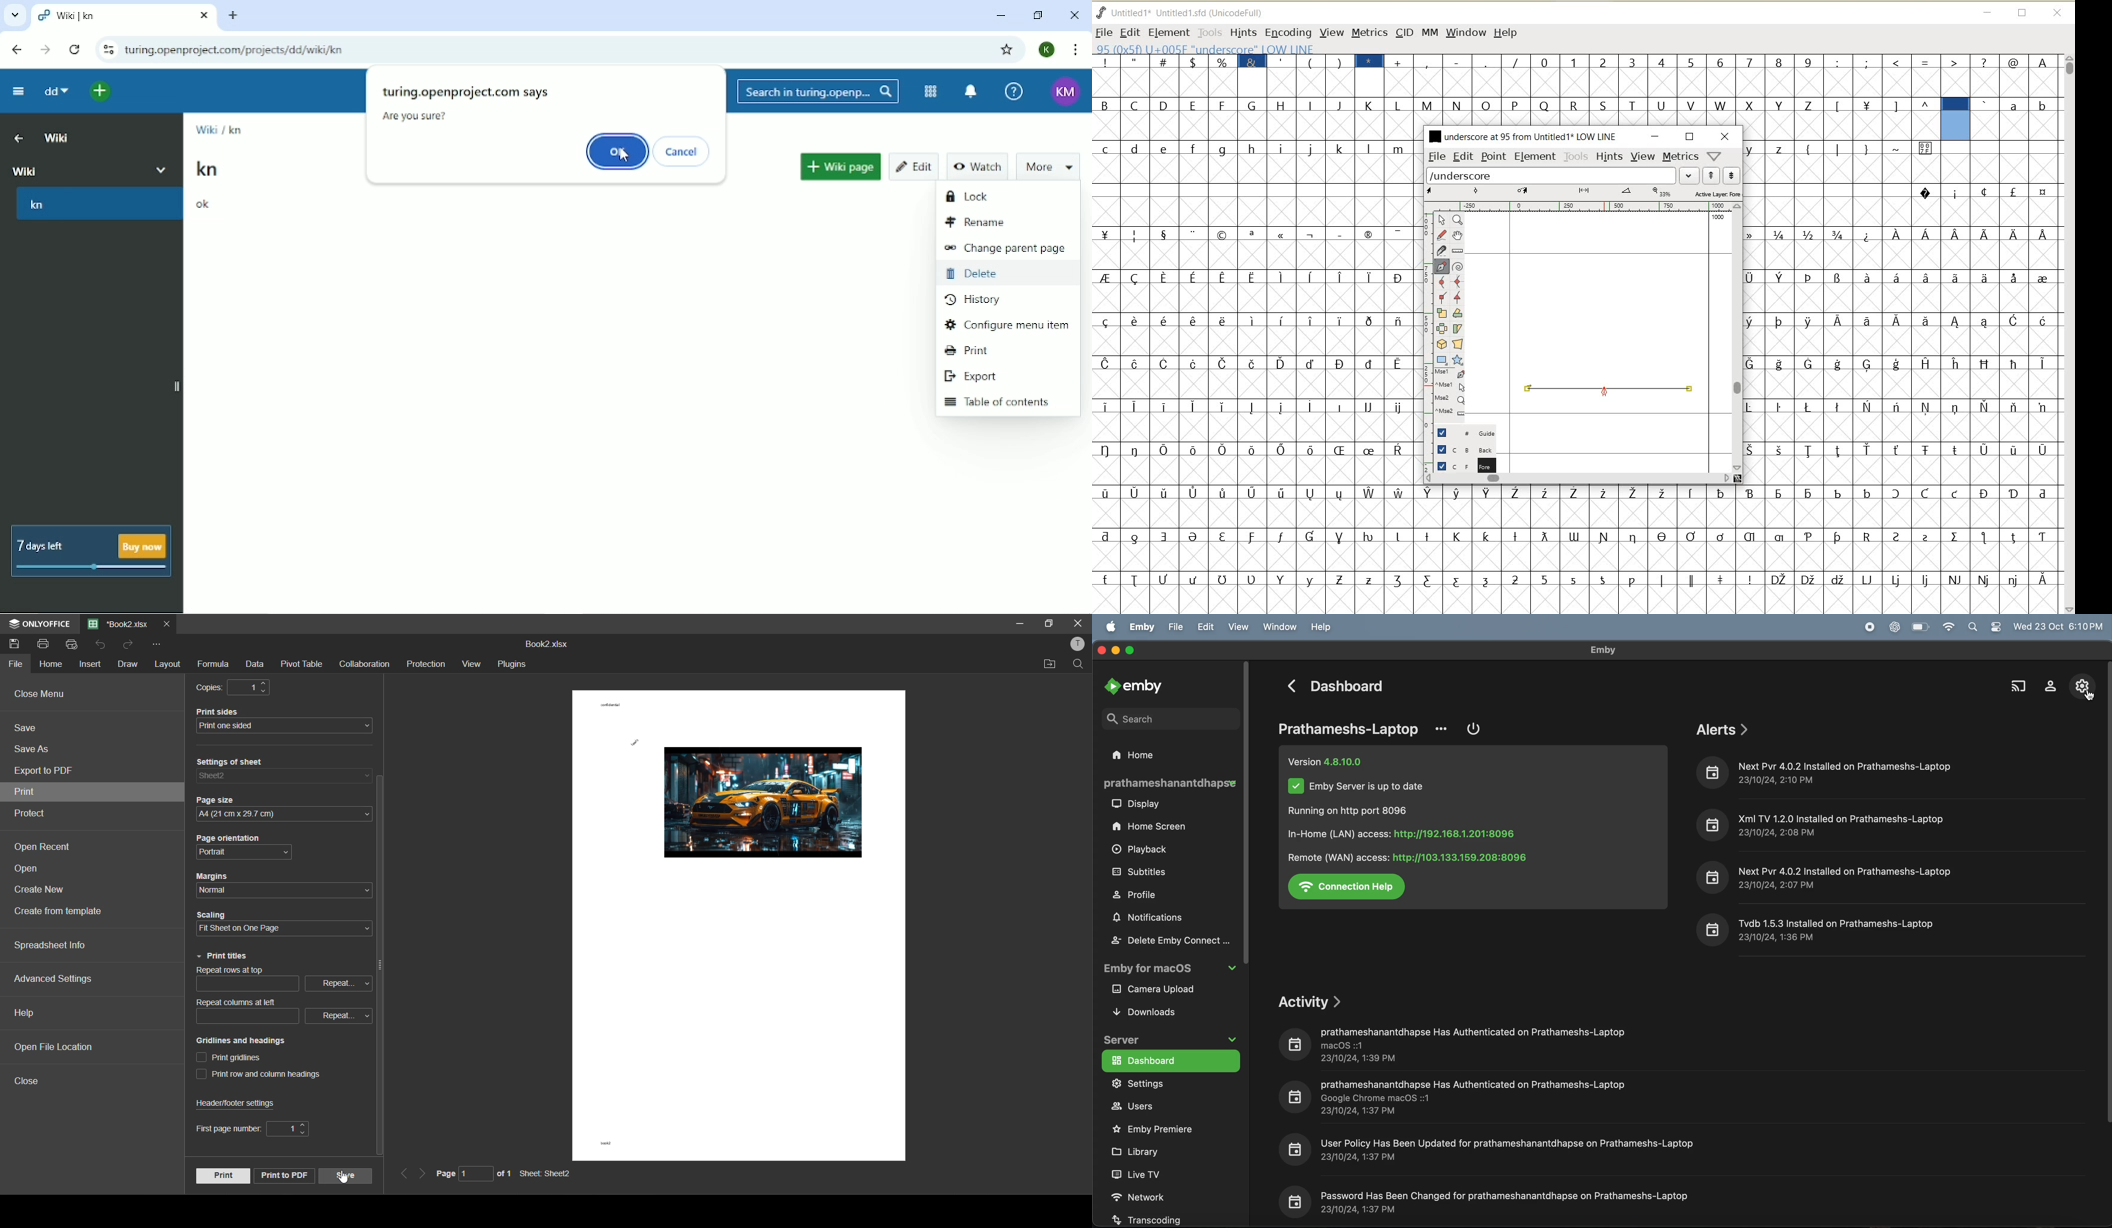 The width and height of the screenshot is (2128, 1232). What do you see at coordinates (37, 748) in the screenshot?
I see `save as ` at bounding box center [37, 748].